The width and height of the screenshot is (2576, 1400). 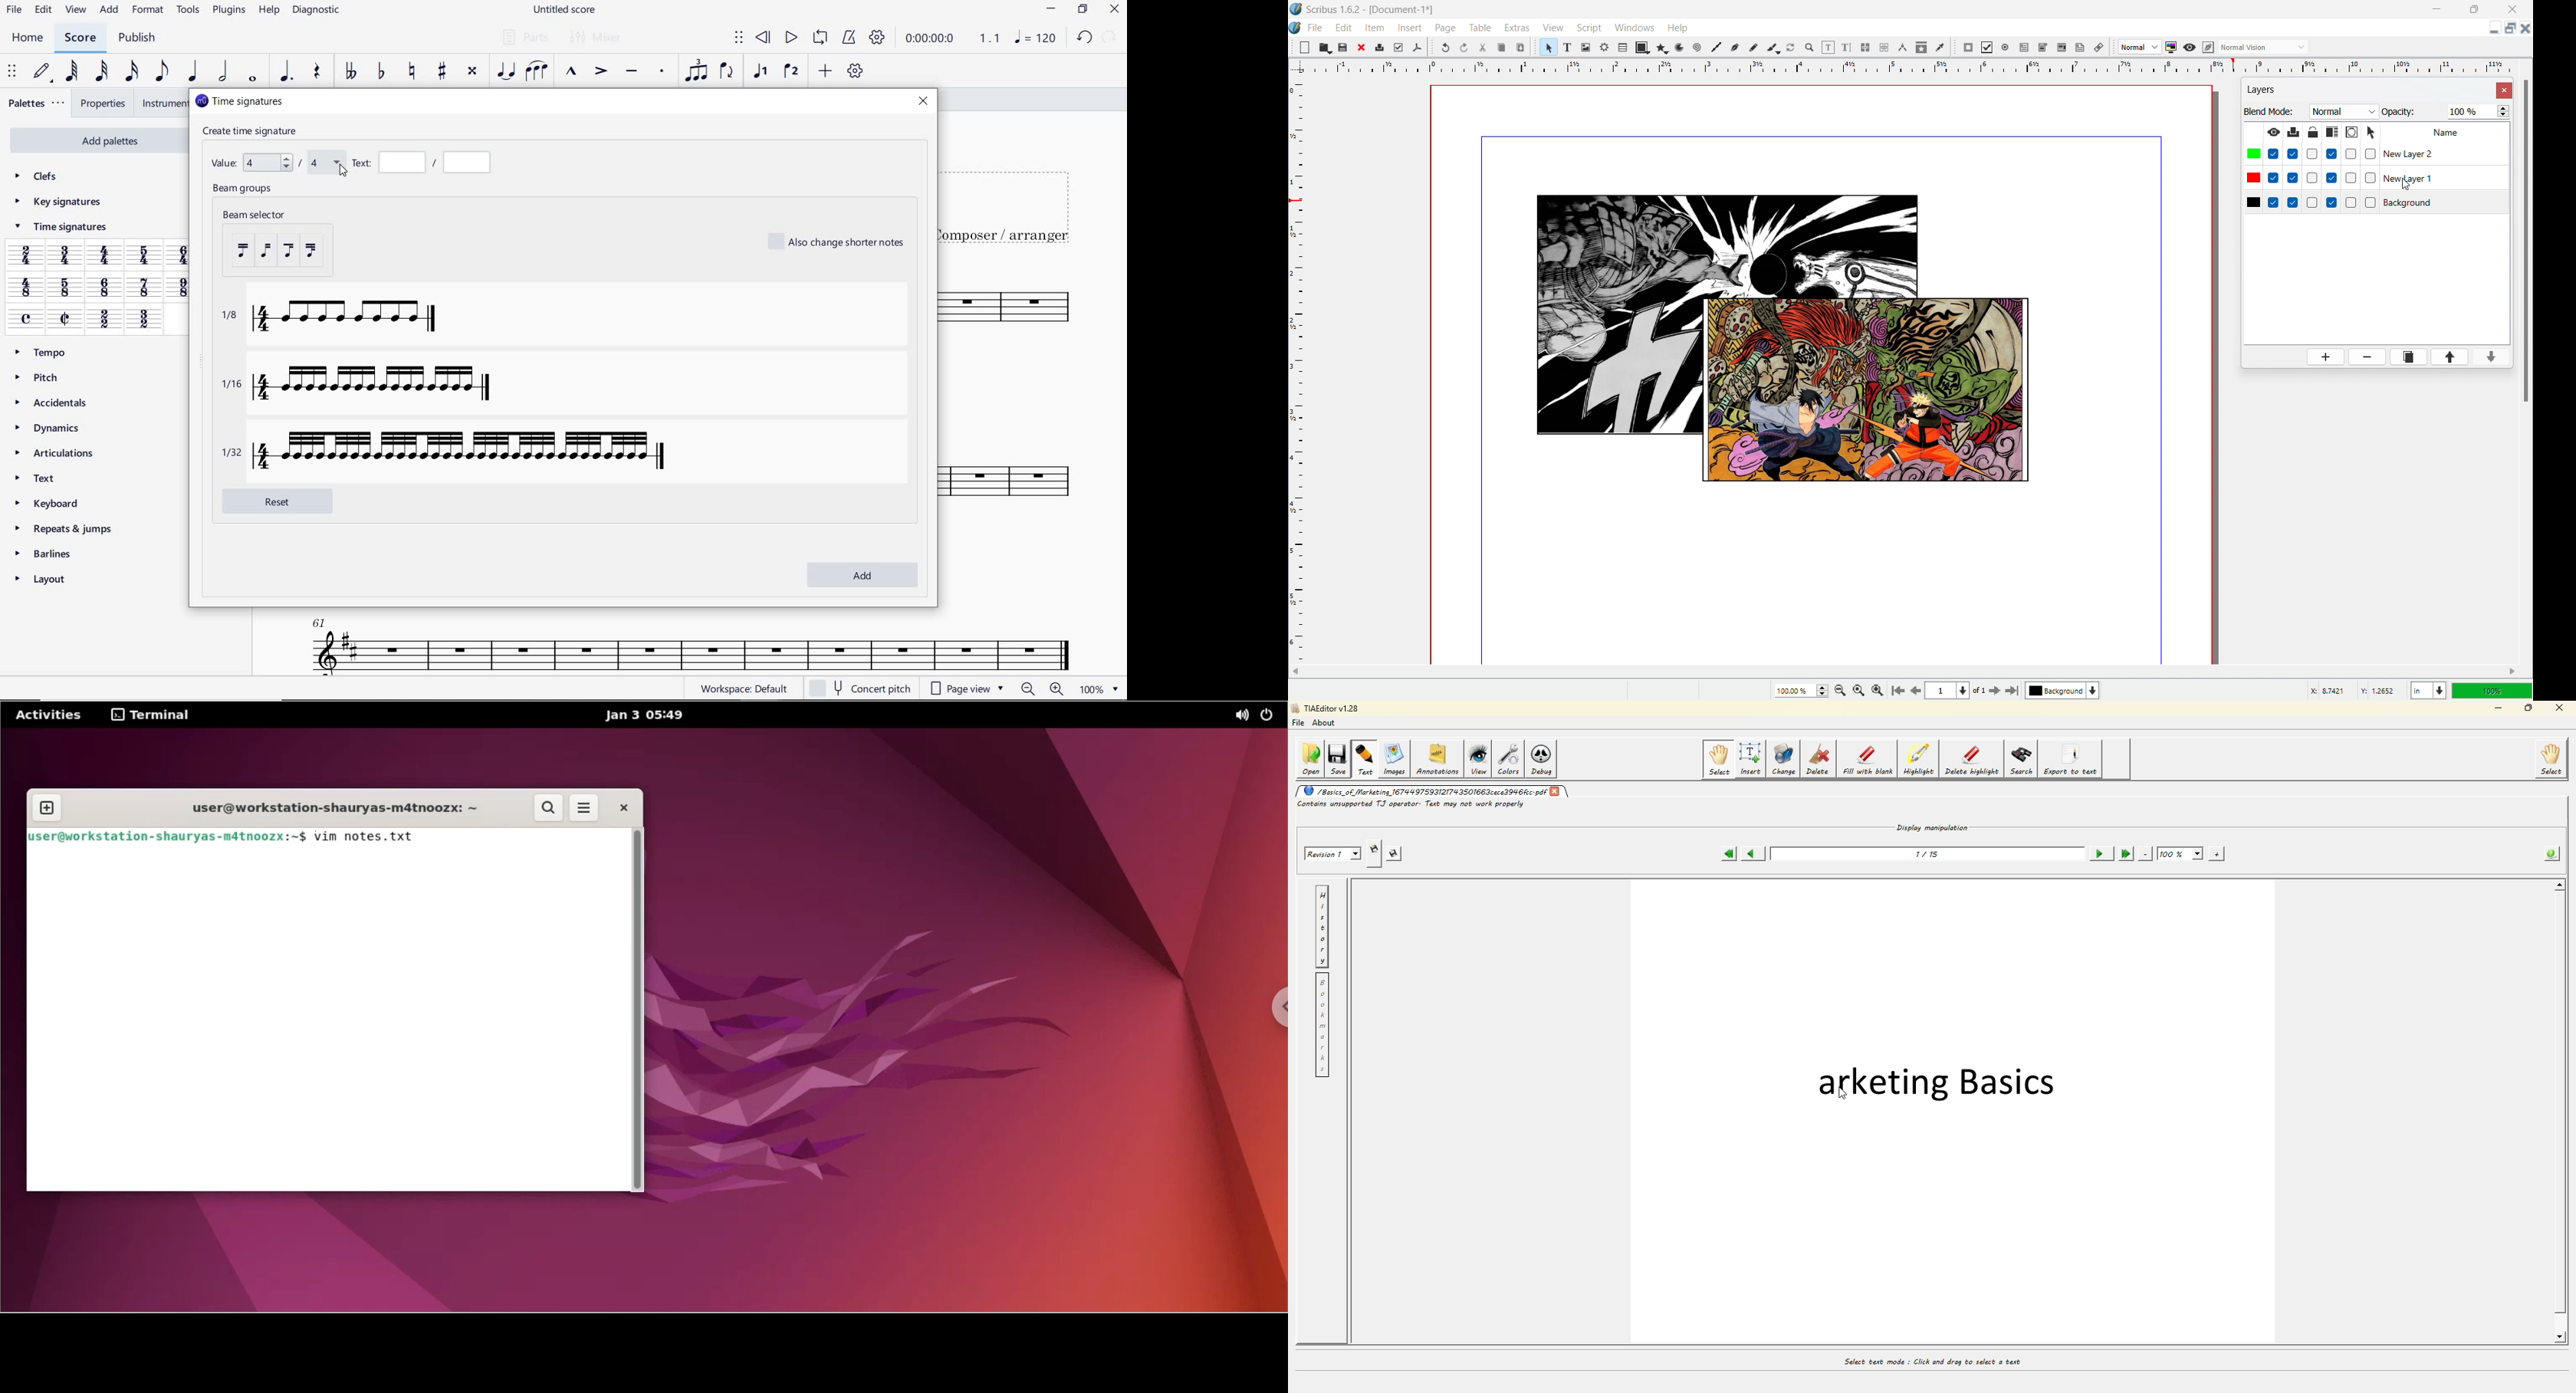 I want to click on item, so click(x=1375, y=28).